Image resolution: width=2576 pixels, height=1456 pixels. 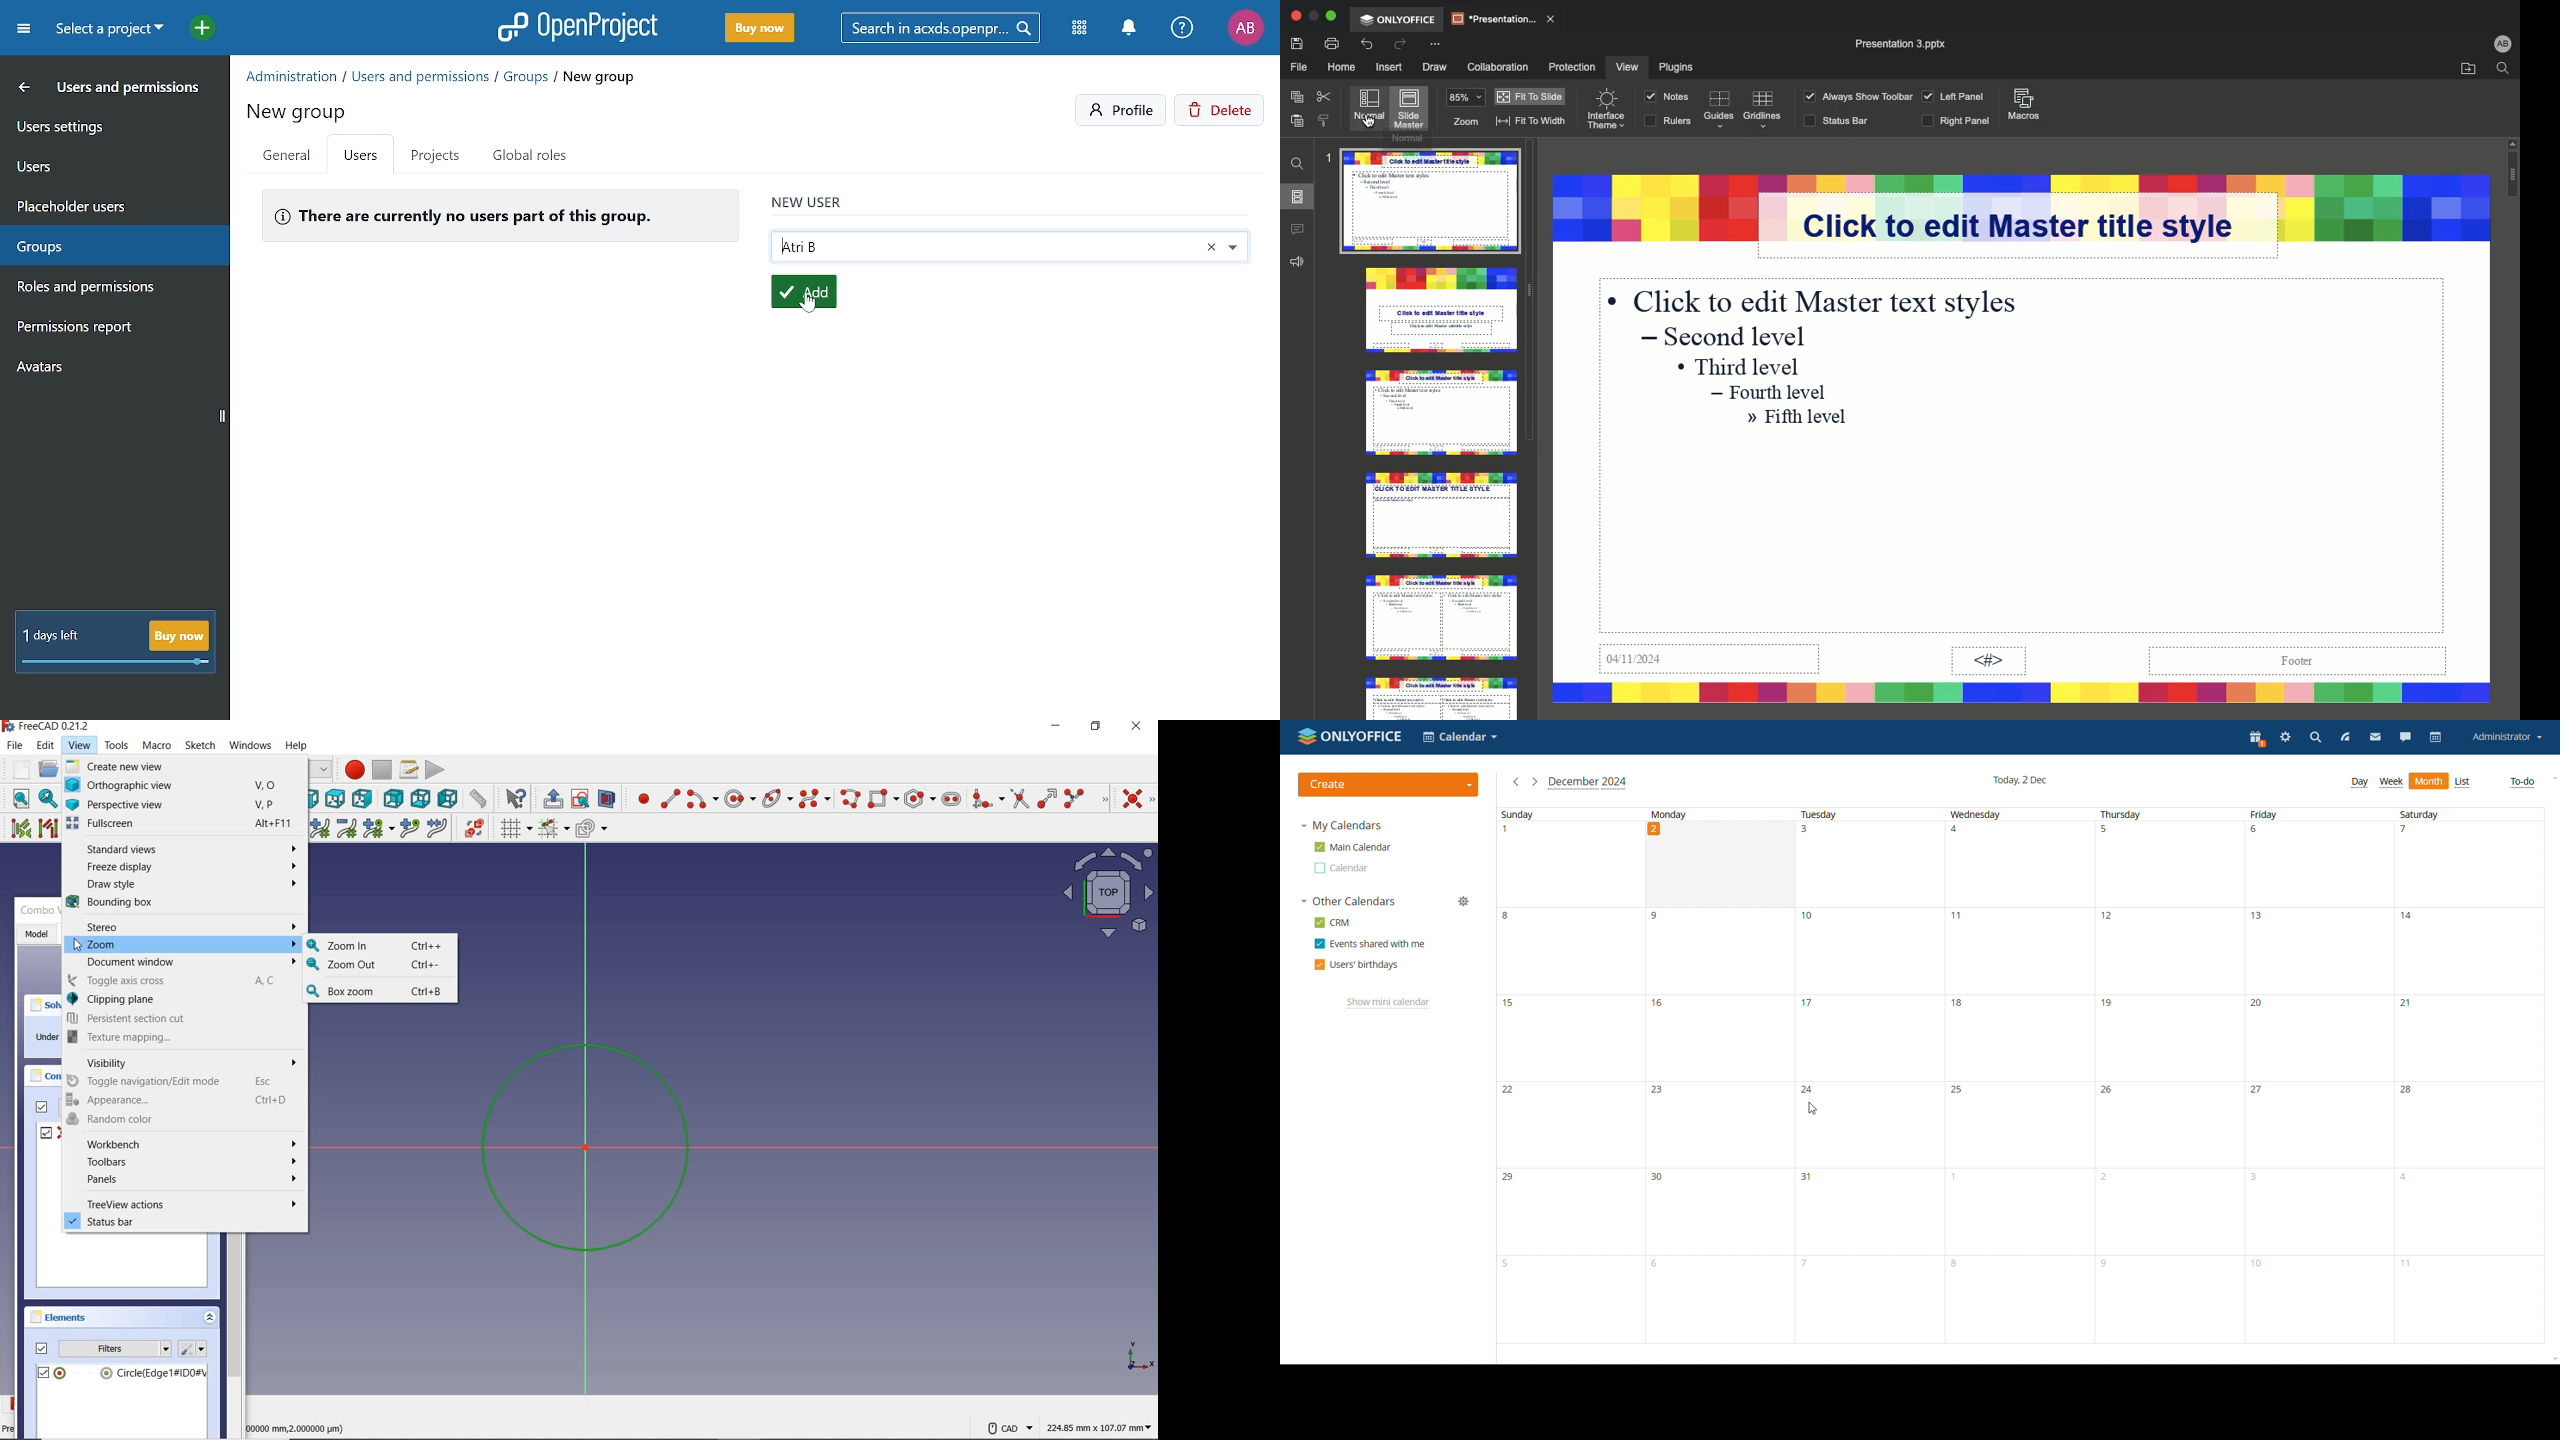 What do you see at coordinates (314, 797) in the screenshot?
I see `front` at bounding box center [314, 797].